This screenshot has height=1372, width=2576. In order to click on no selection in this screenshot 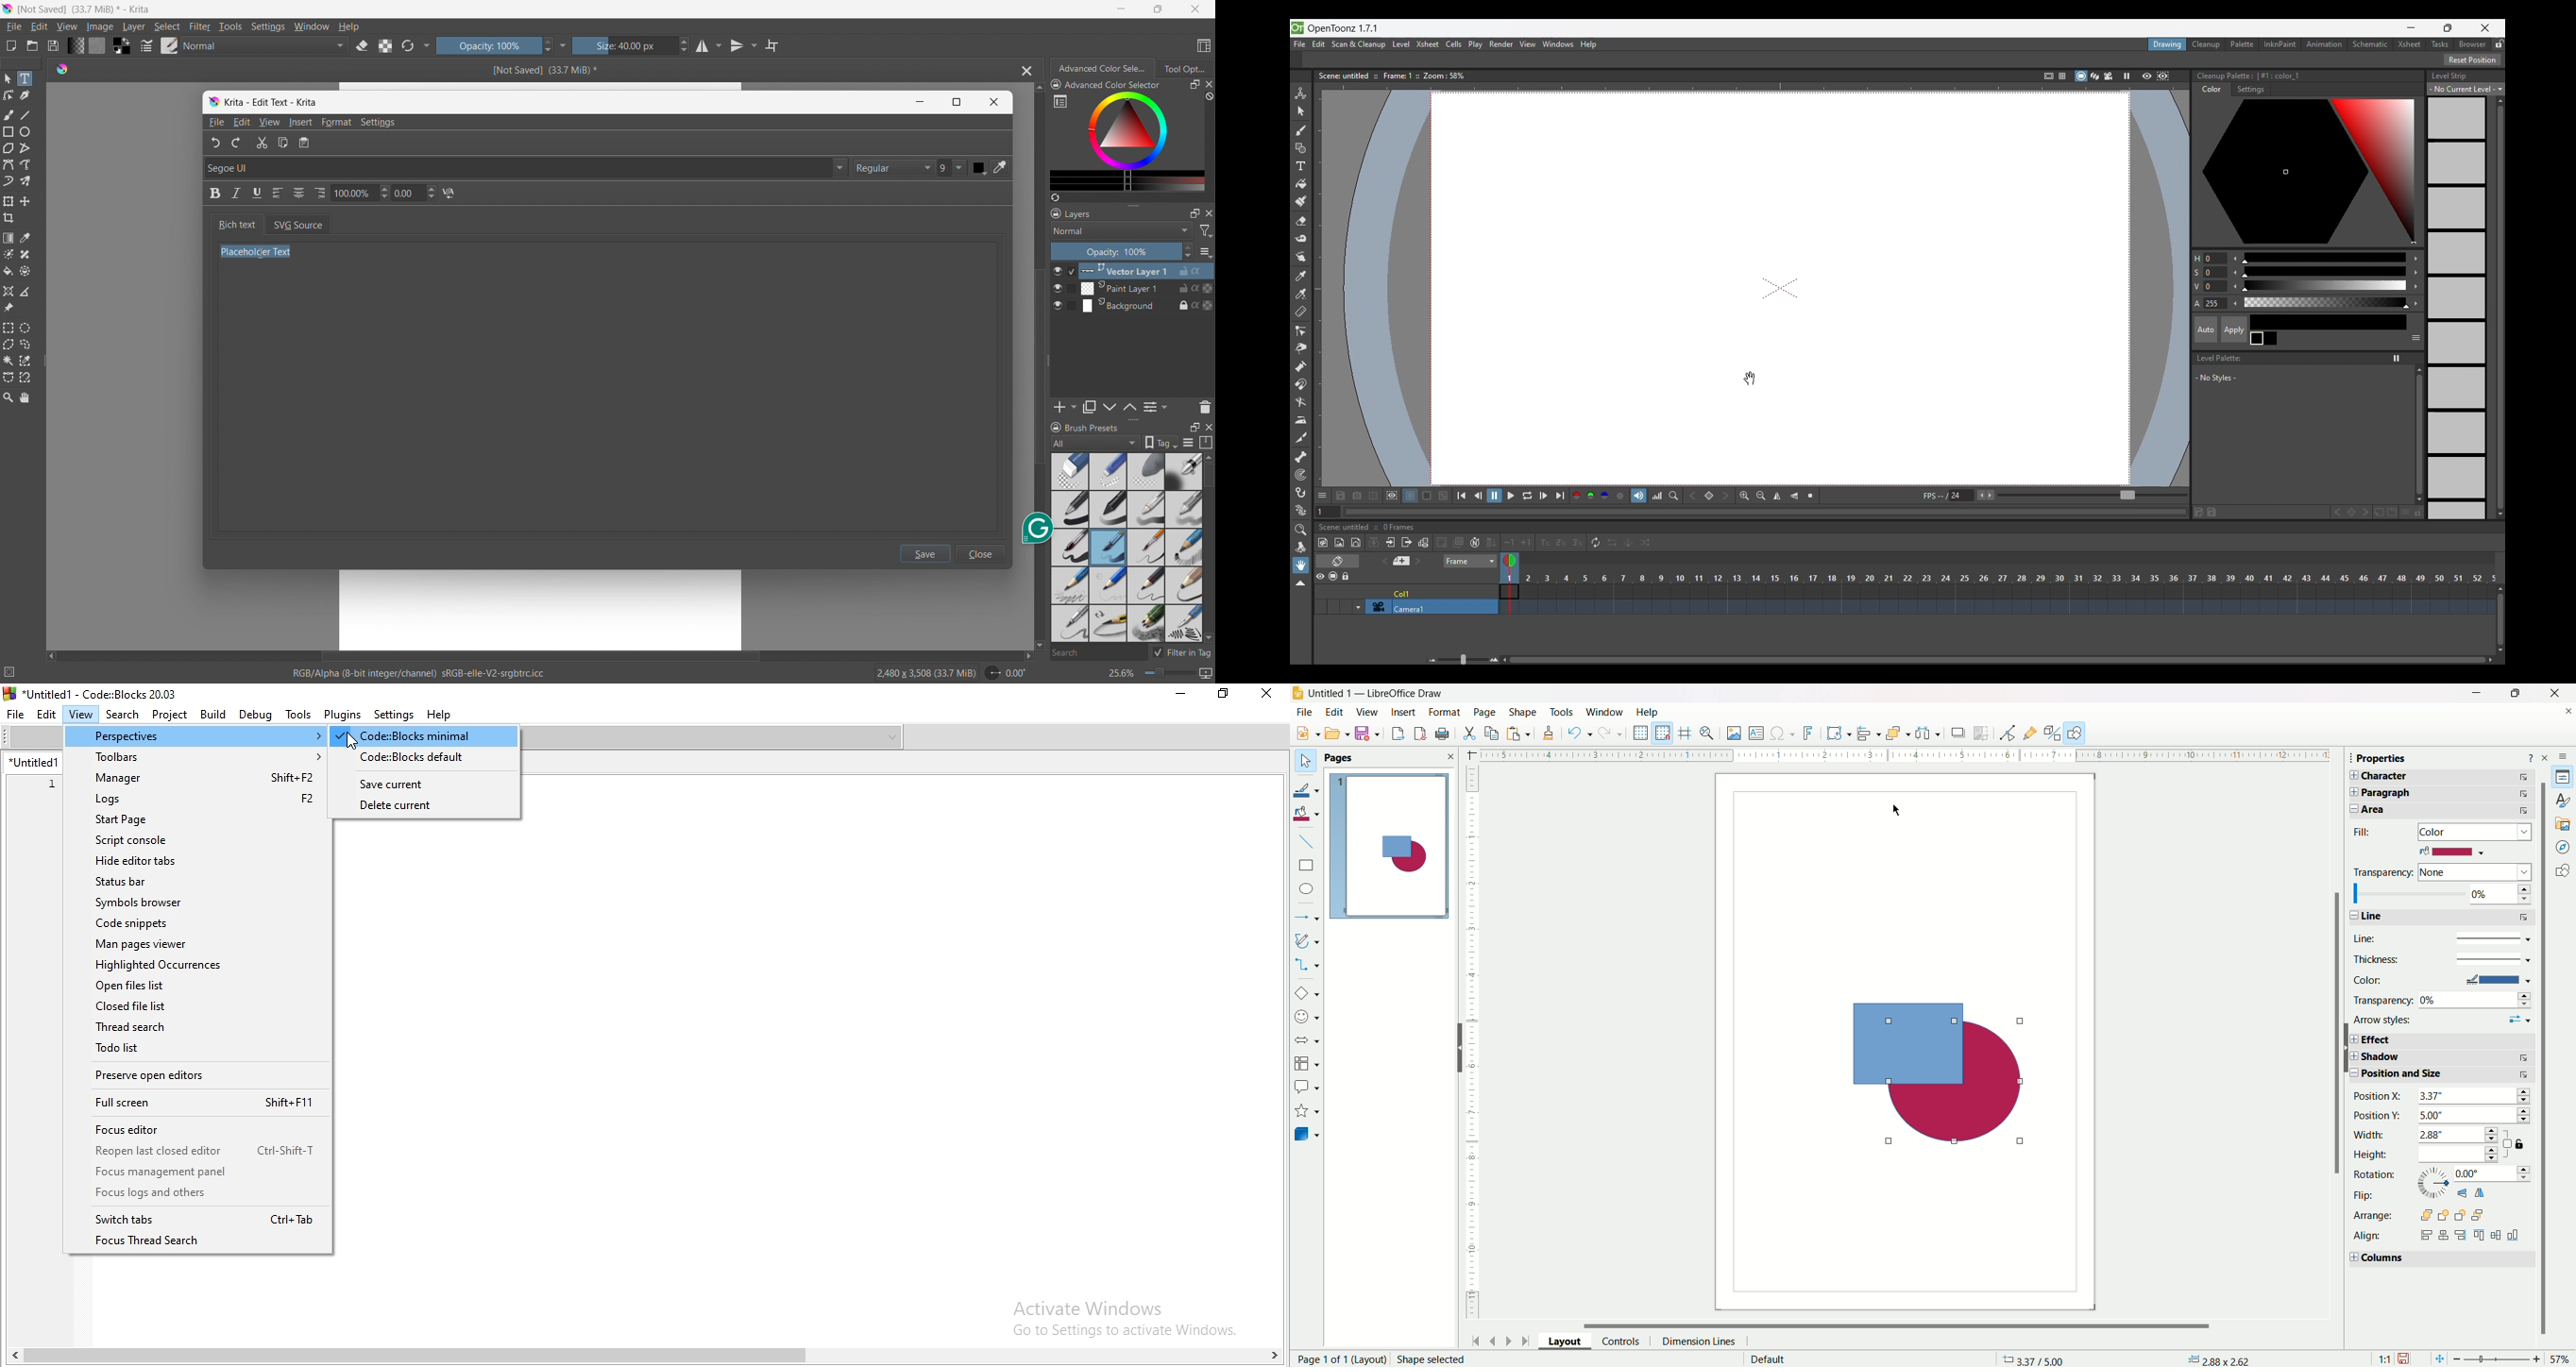, I will do `click(15, 670)`.